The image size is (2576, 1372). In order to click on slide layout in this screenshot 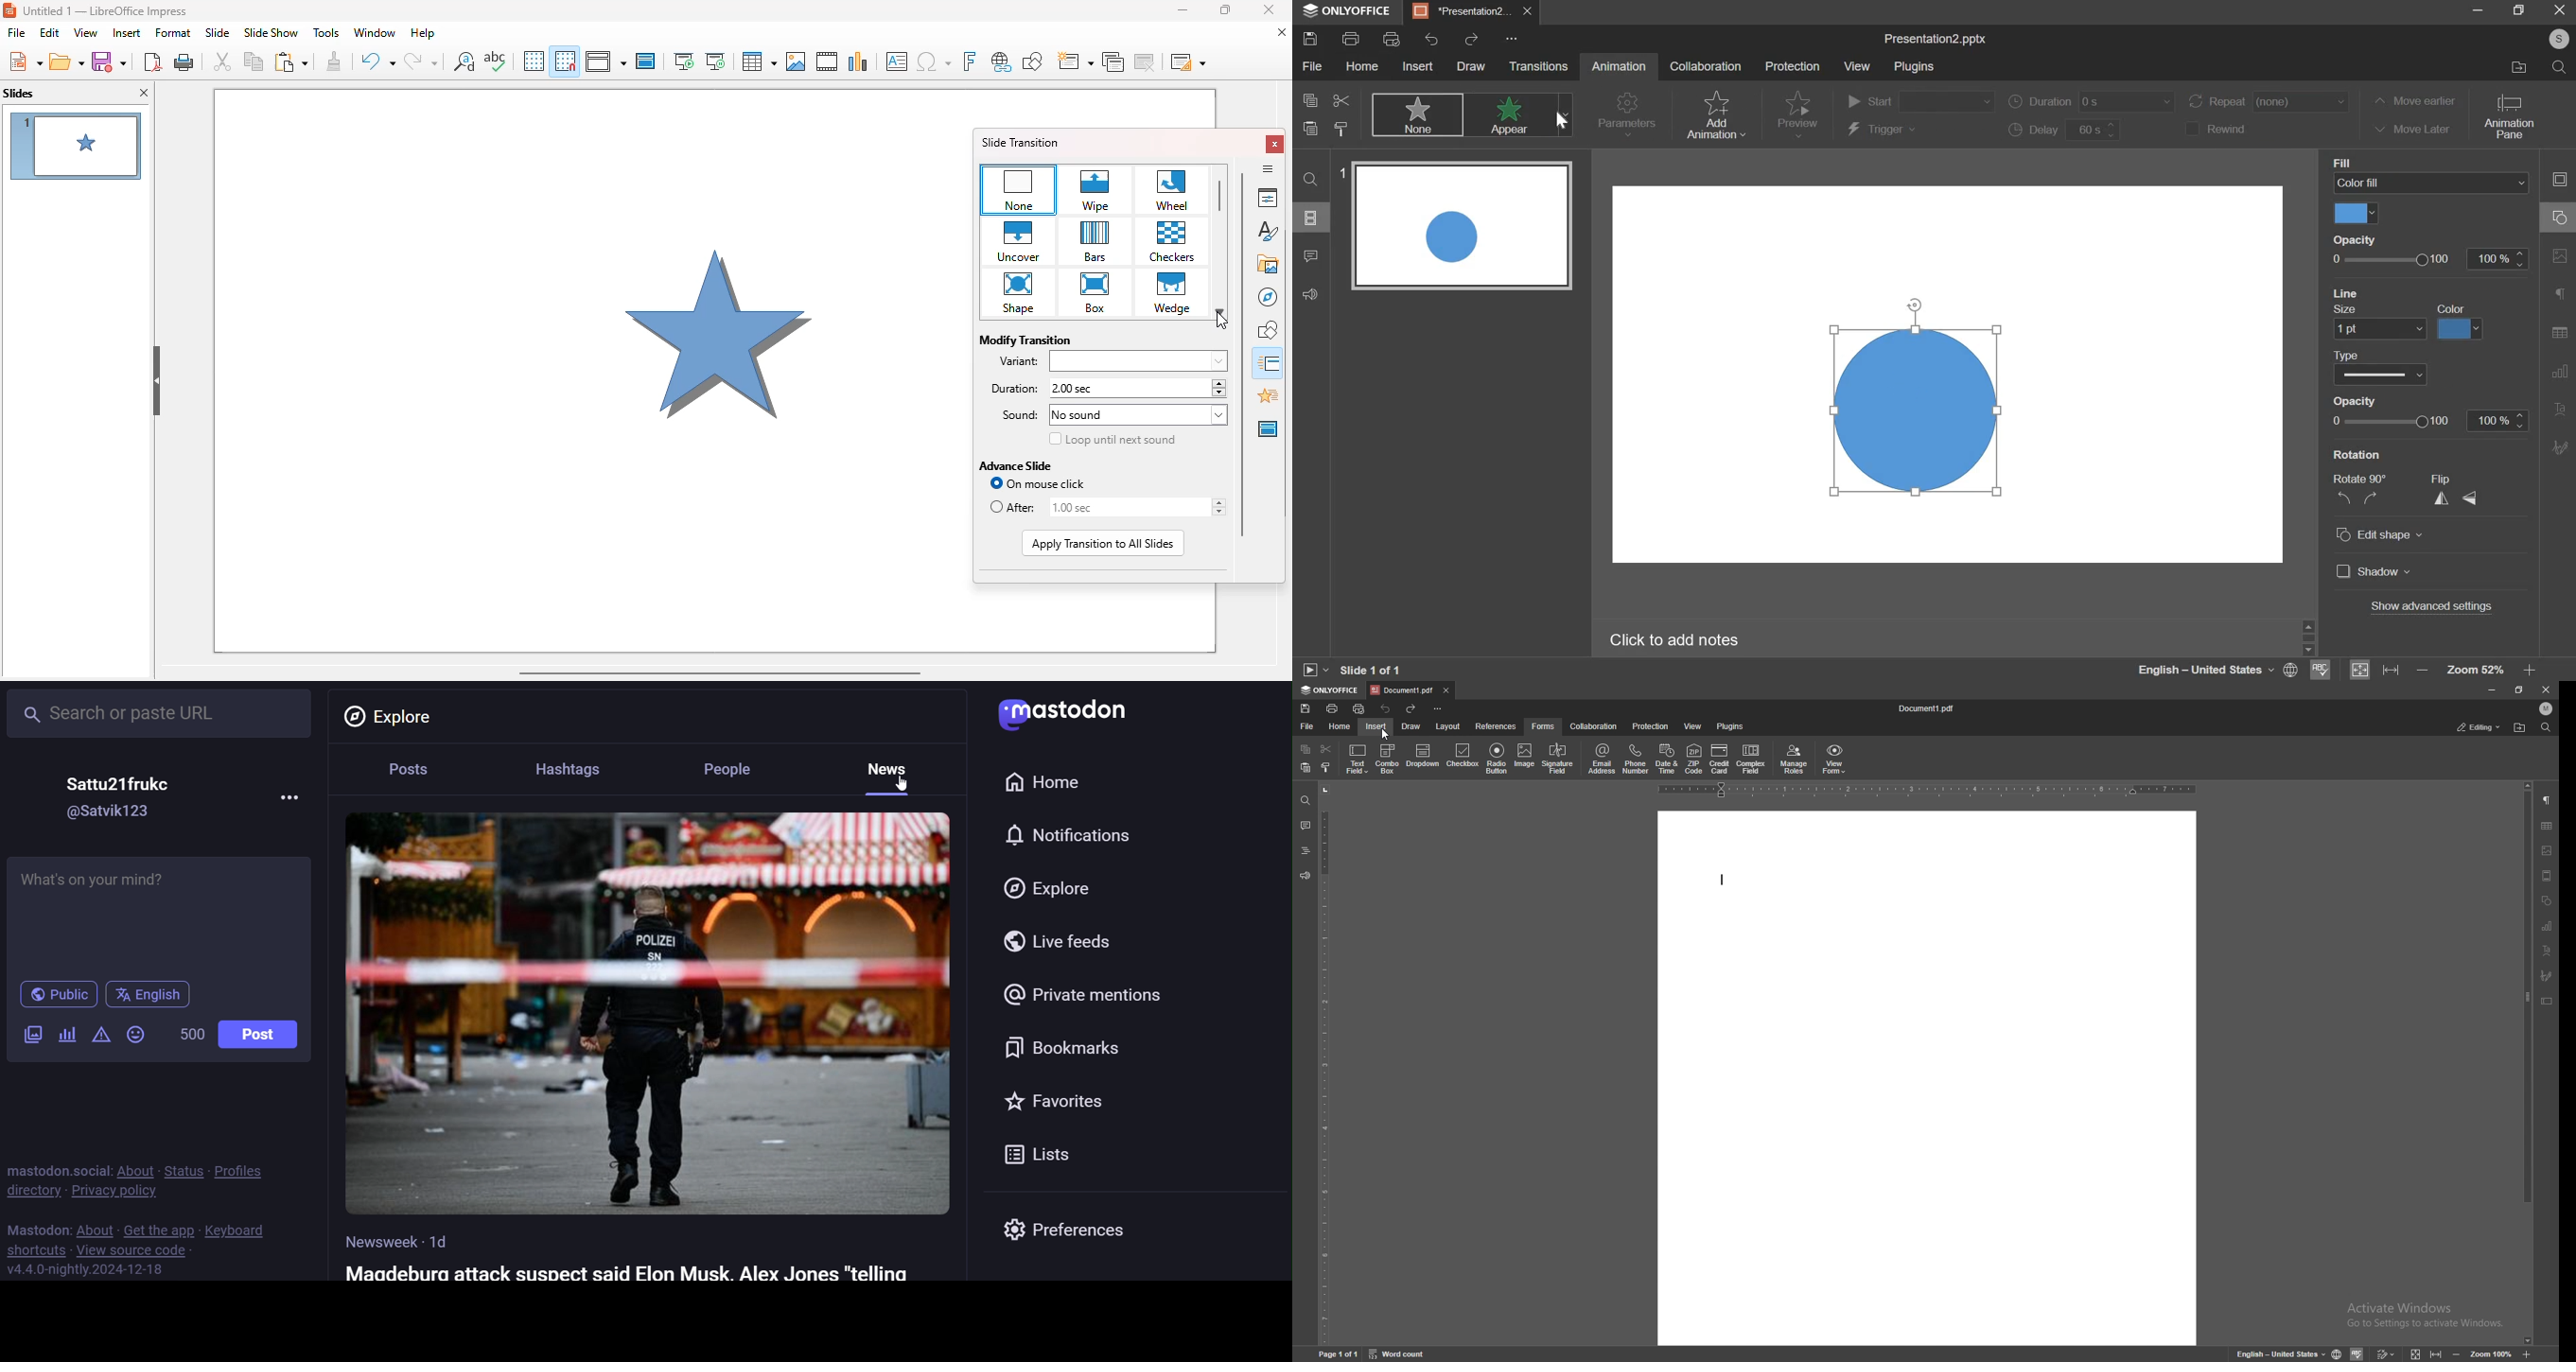, I will do `click(1188, 61)`.